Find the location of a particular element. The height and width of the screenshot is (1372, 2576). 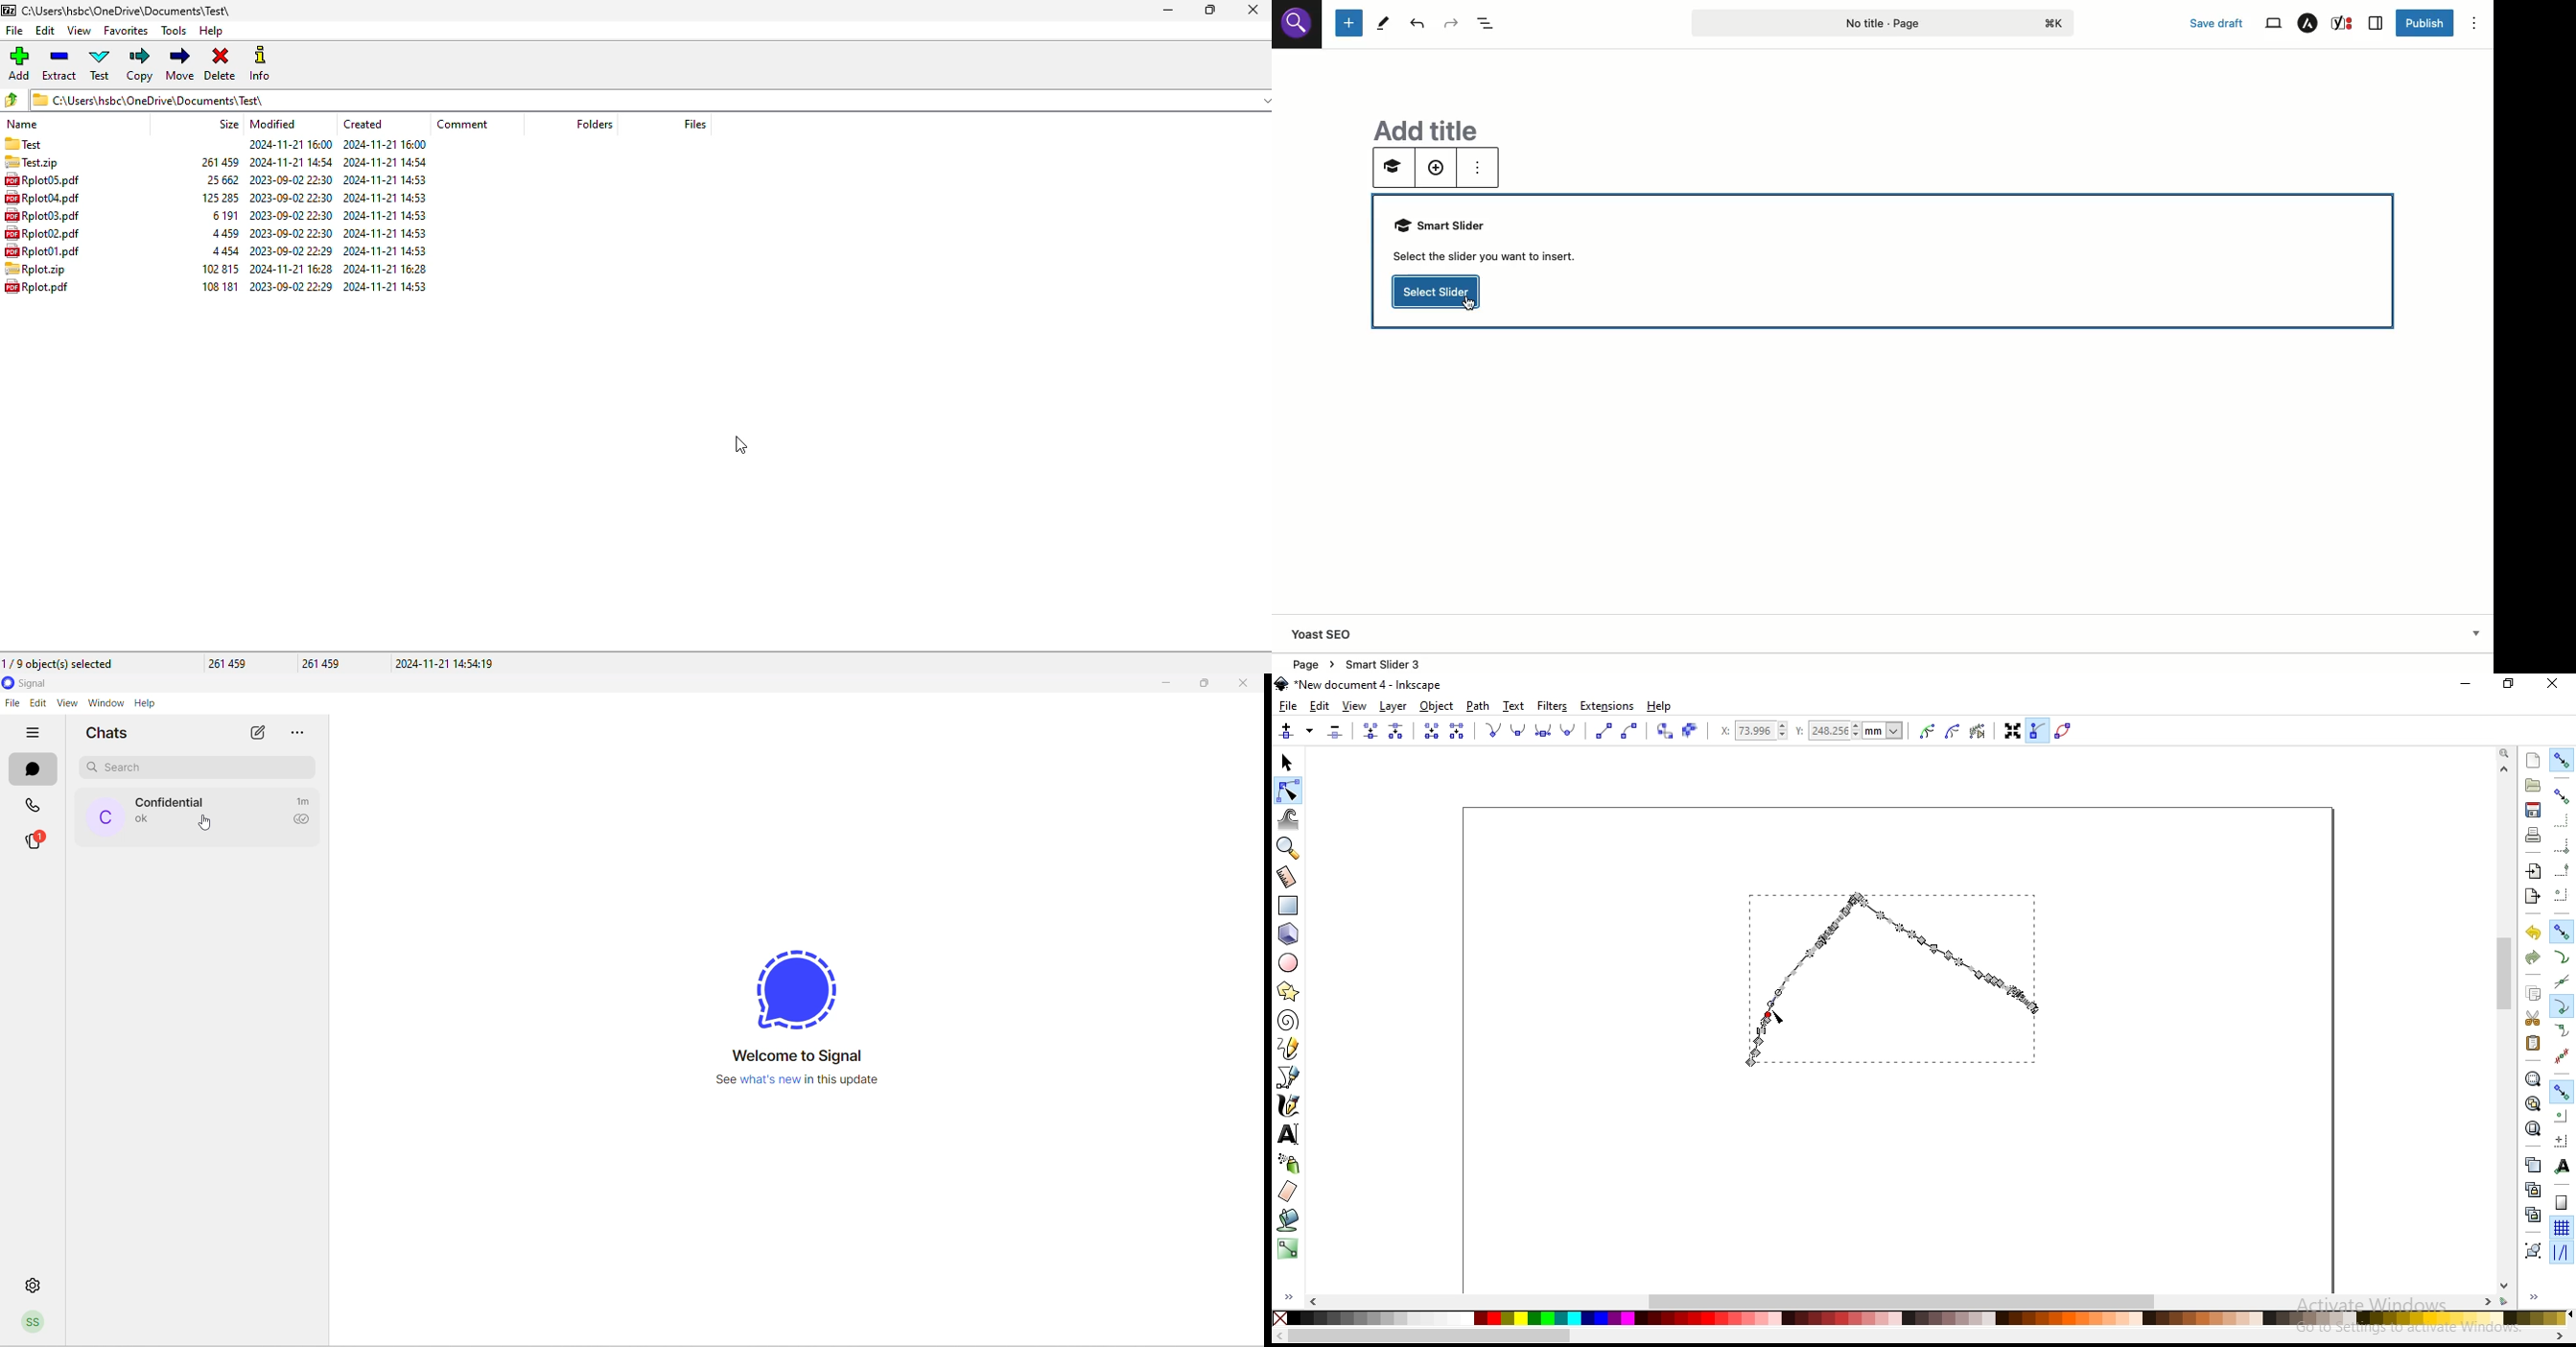

make selected nodes corner is located at coordinates (1492, 730).